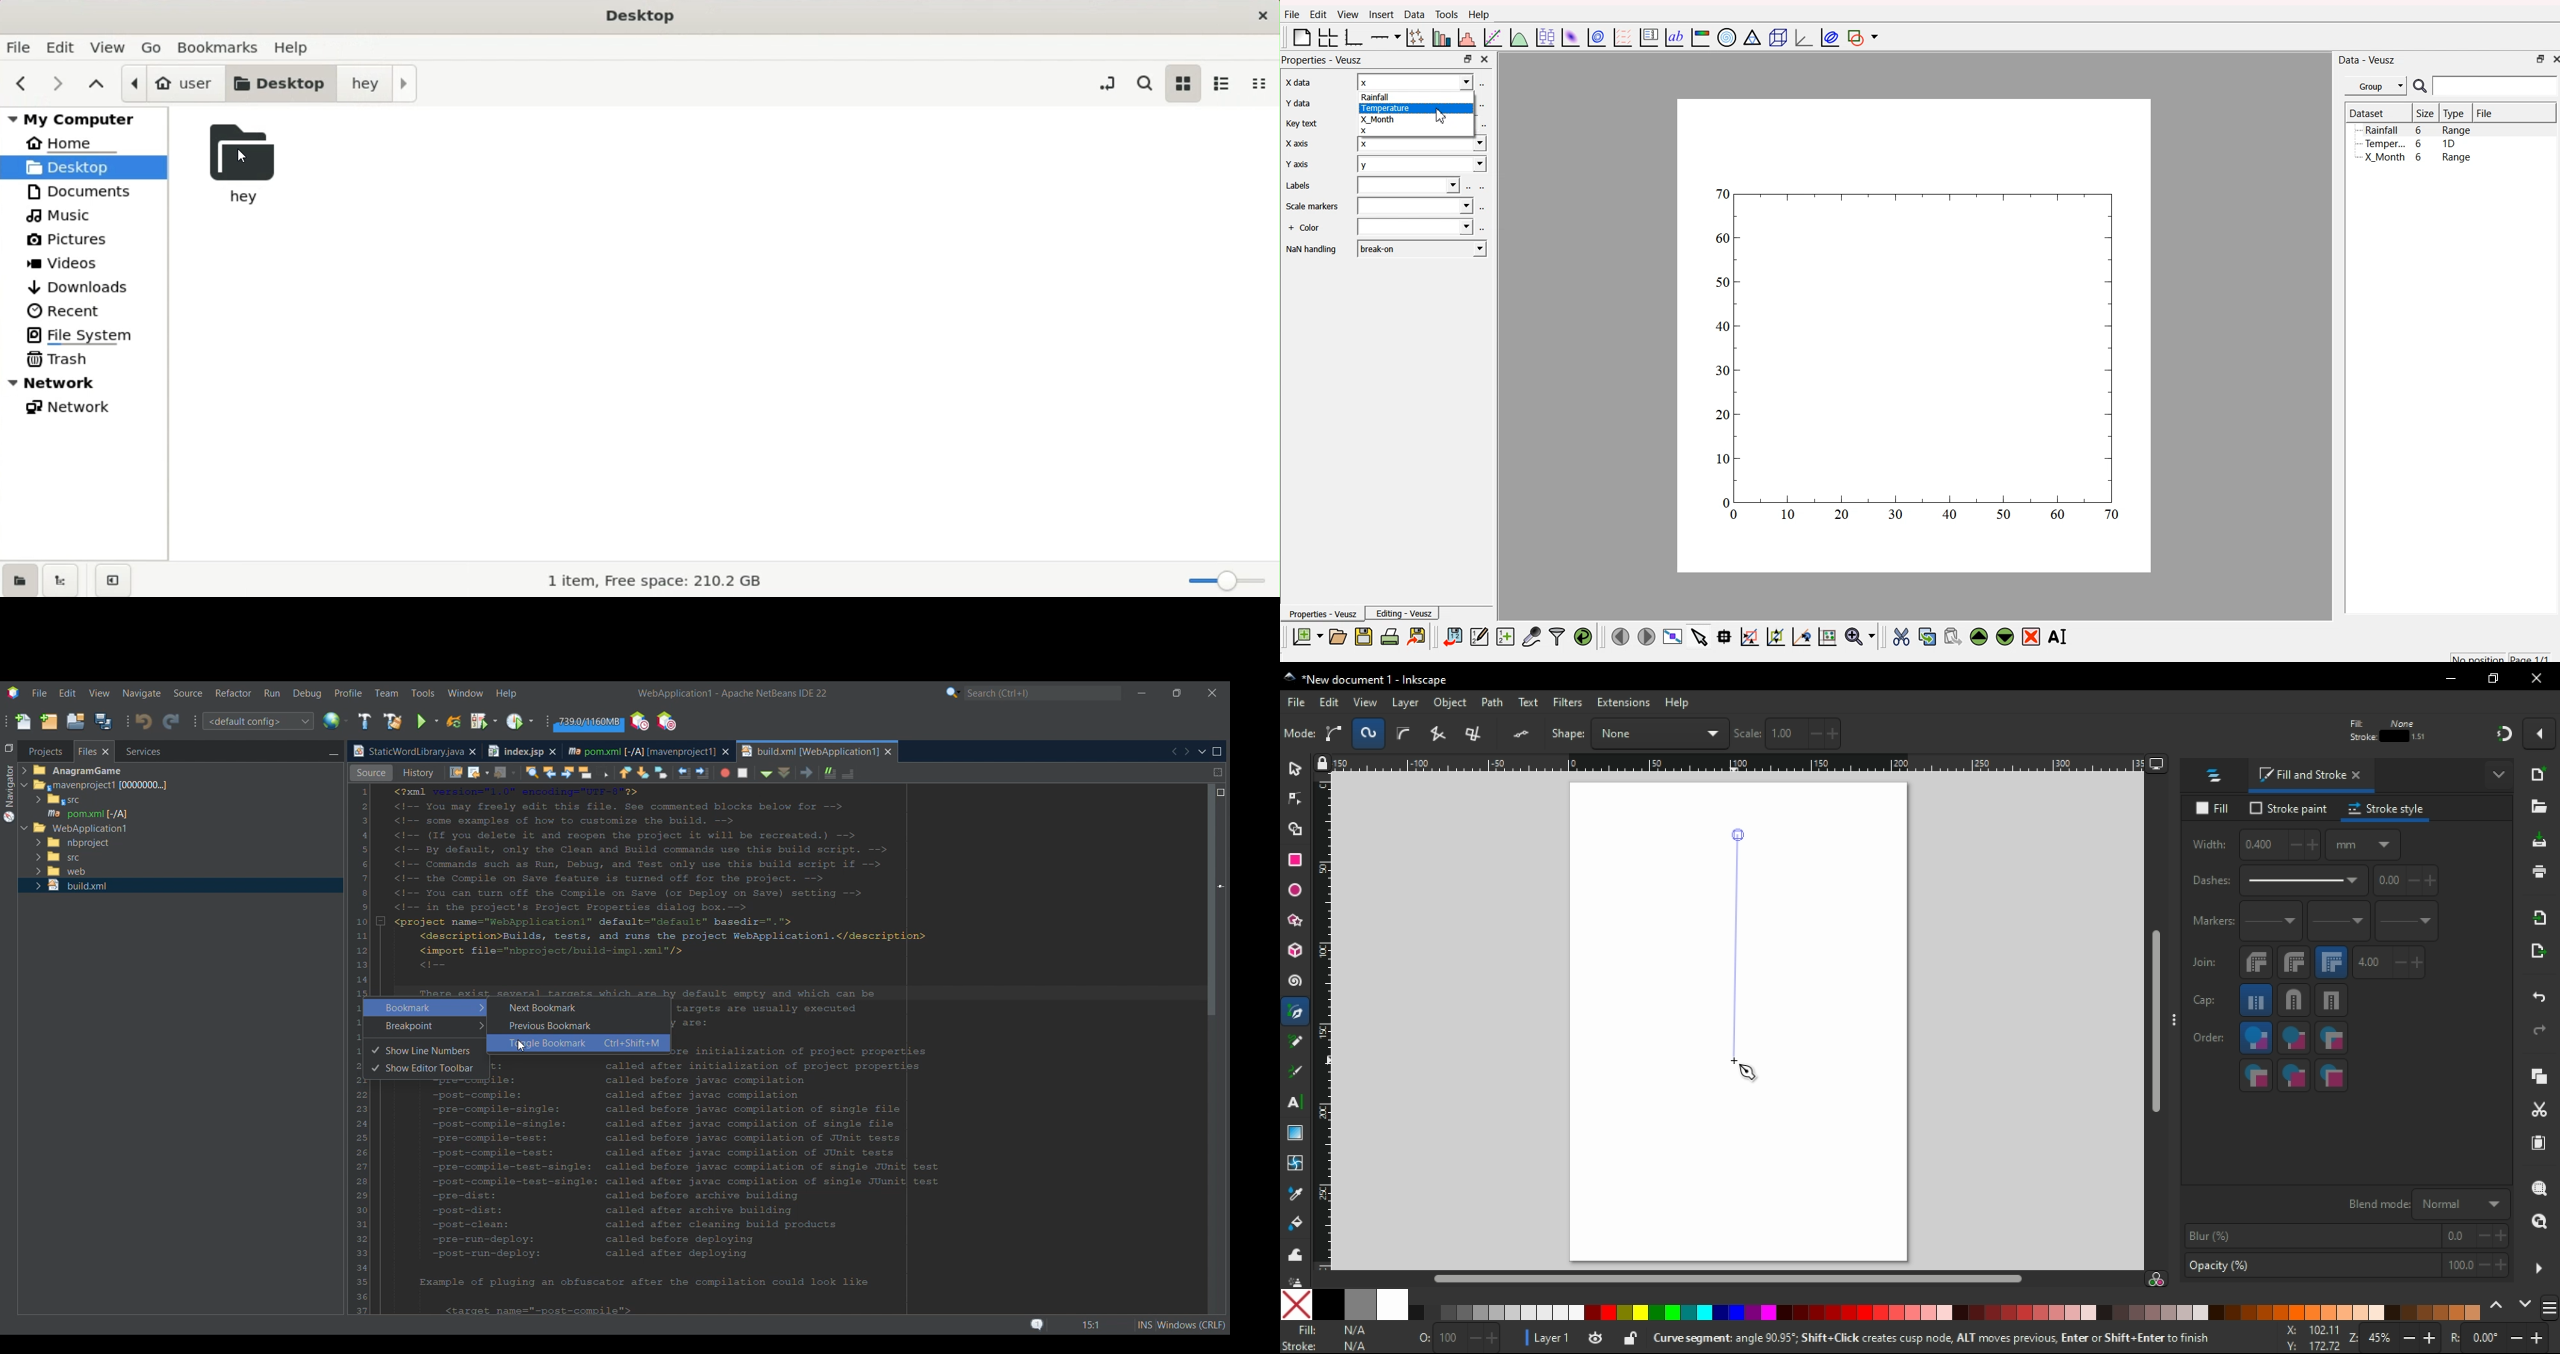  Describe the element at coordinates (2257, 963) in the screenshot. I see `bevel` at that location.